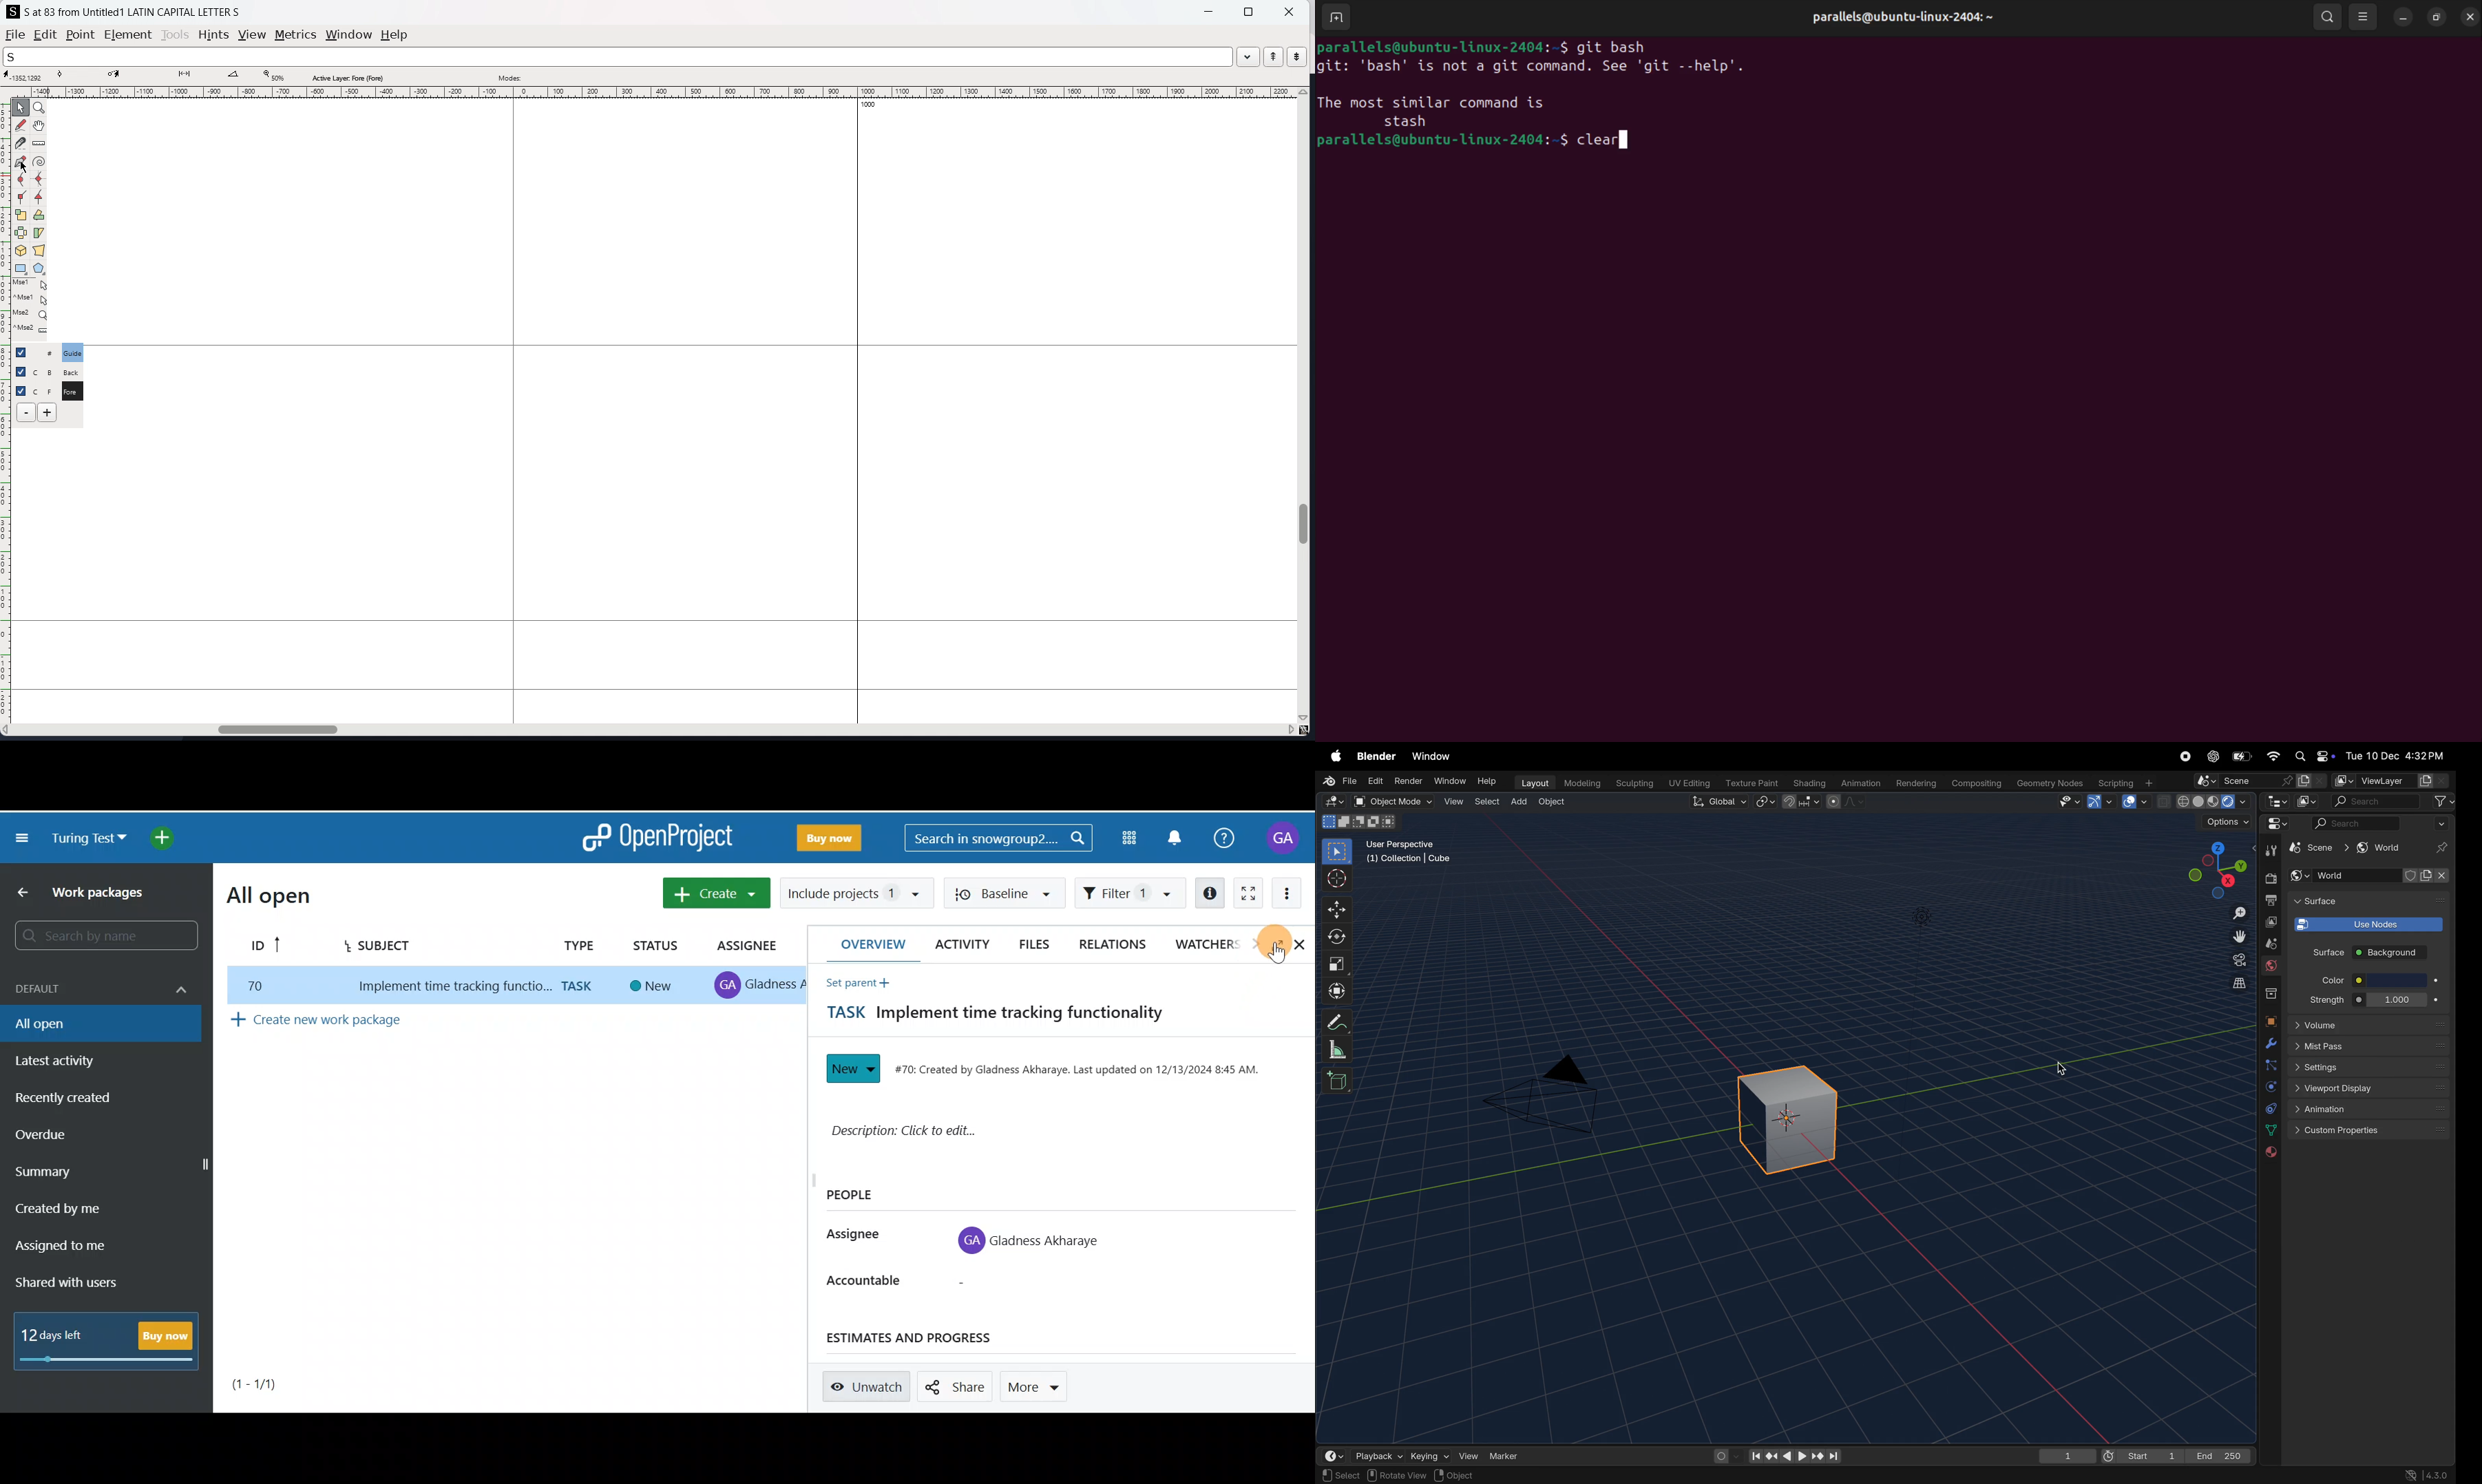 This screenshot has width=2492, height=1484. Describe the element at coordinates (23, 840) in the screenshot. I see `Collapse project menu` at that location.